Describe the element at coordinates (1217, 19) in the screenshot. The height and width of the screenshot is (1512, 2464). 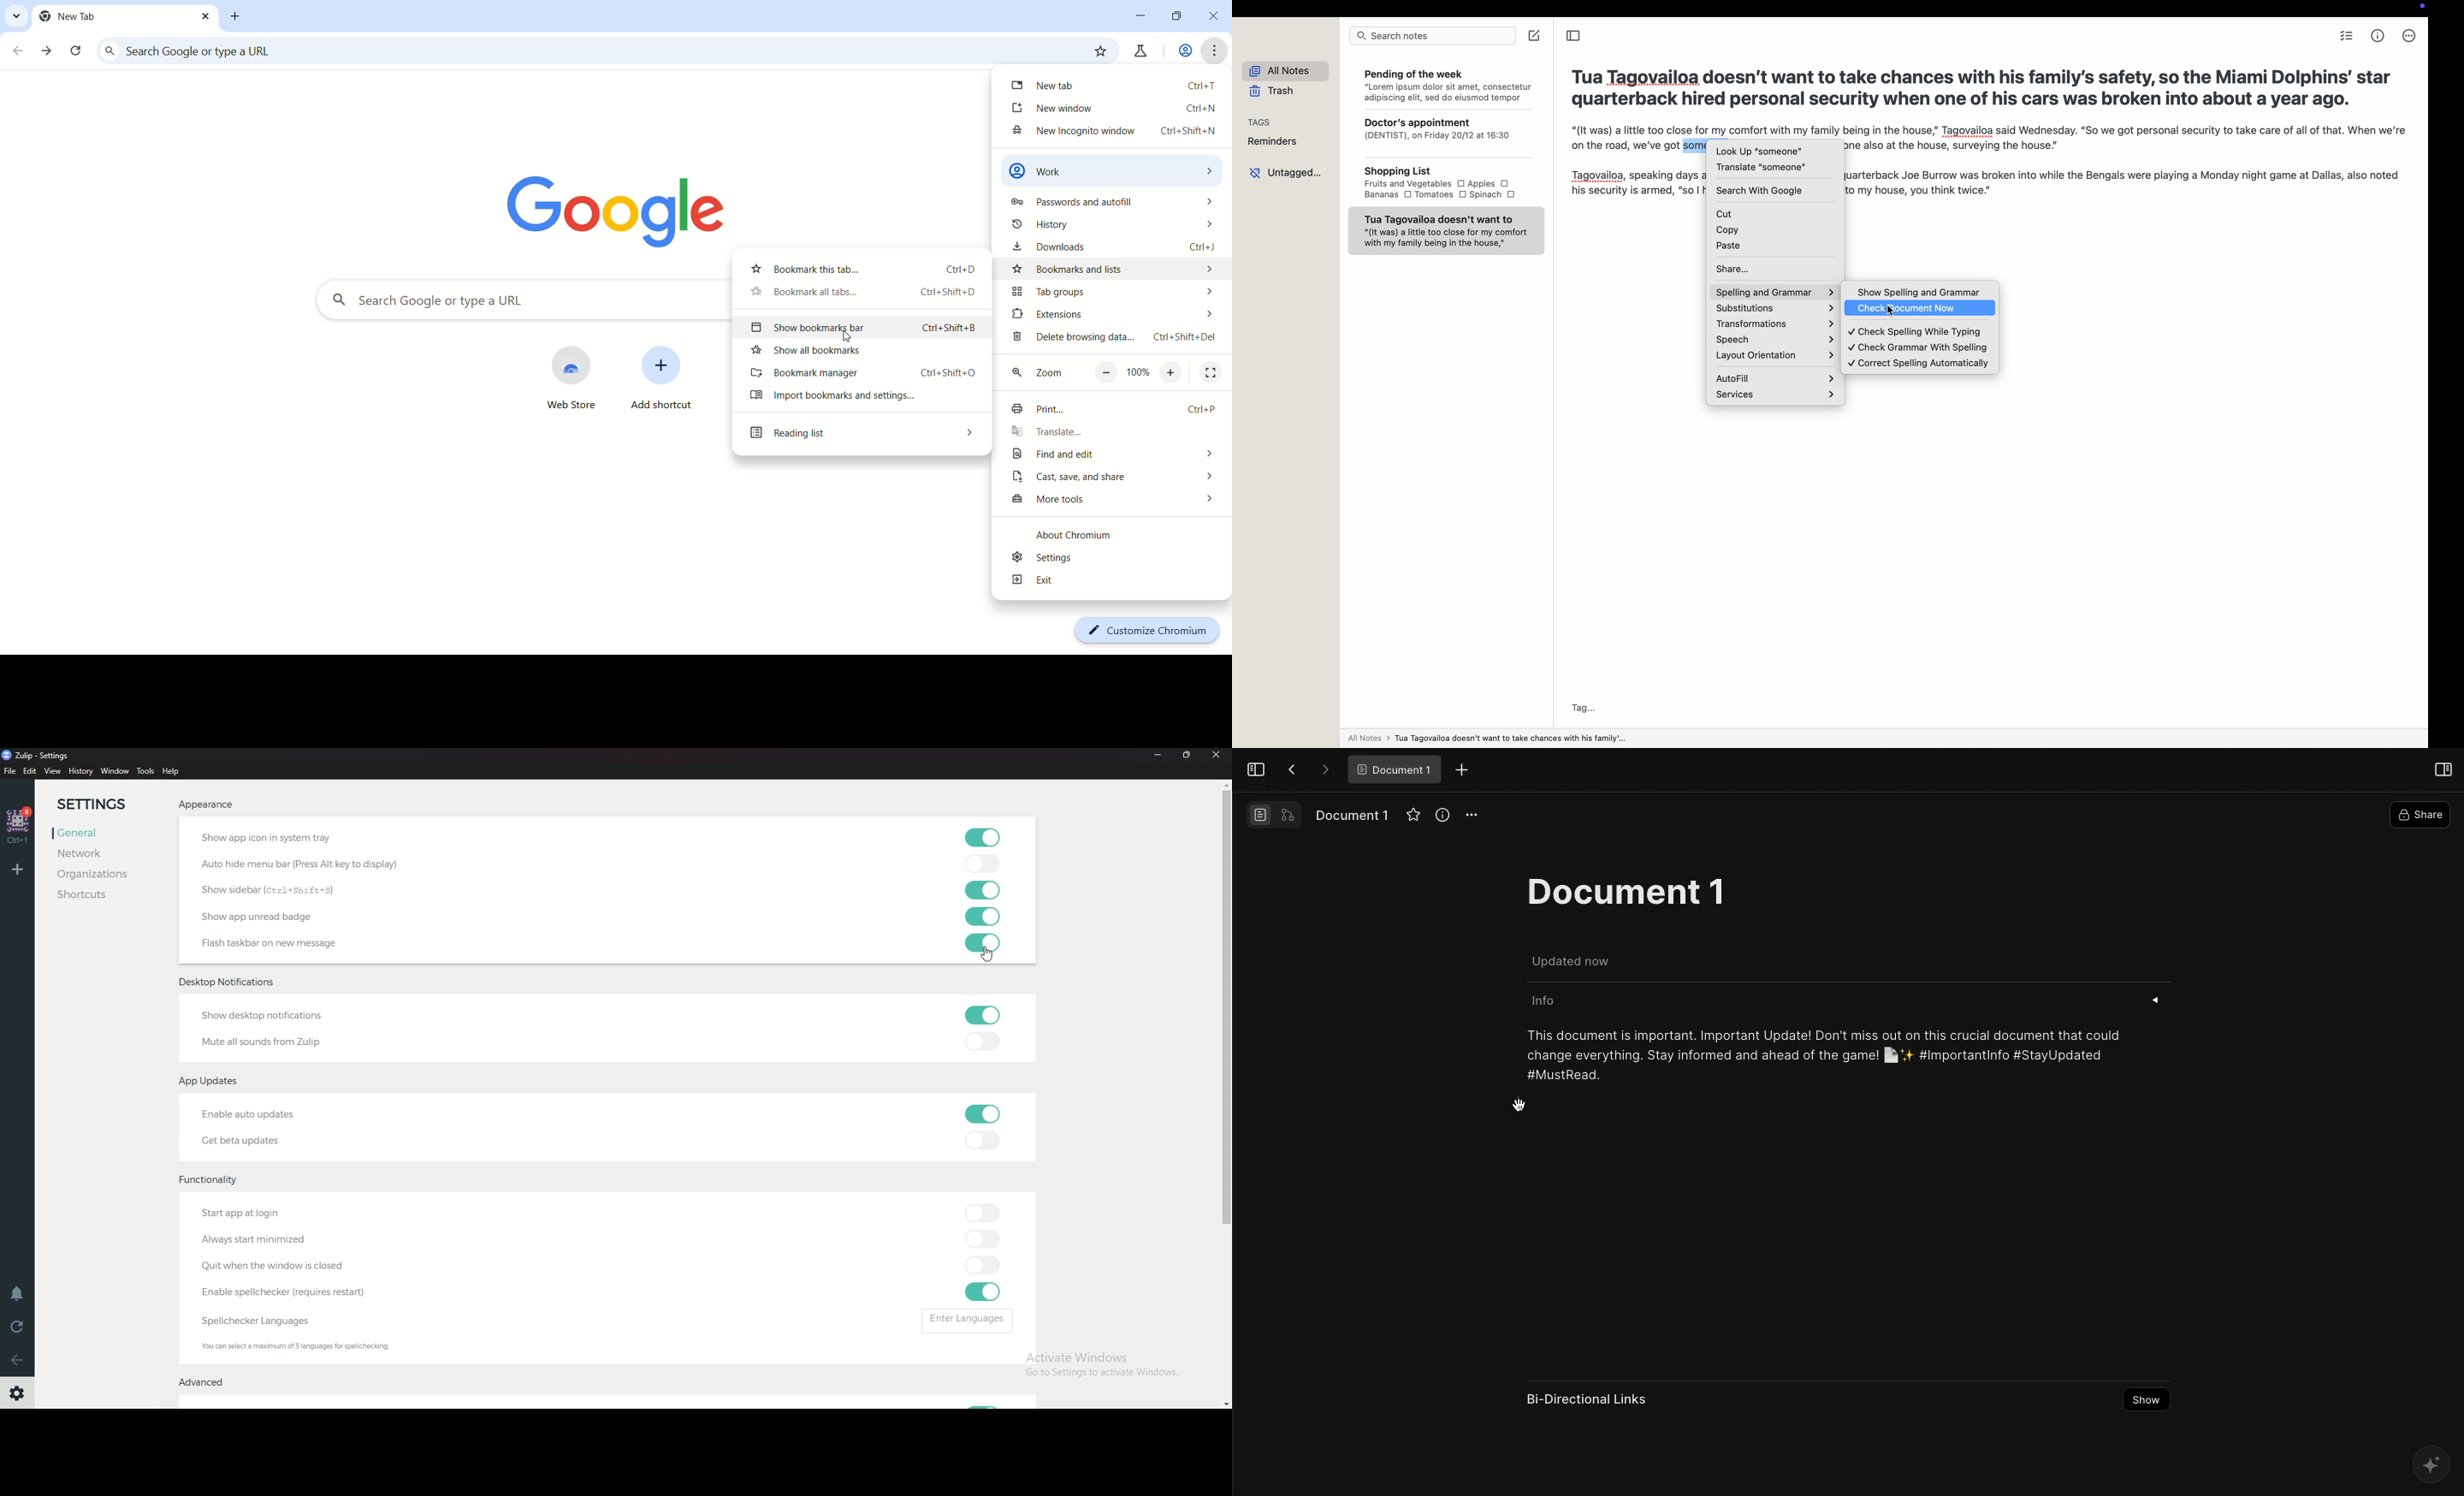
I see `close` at that location.